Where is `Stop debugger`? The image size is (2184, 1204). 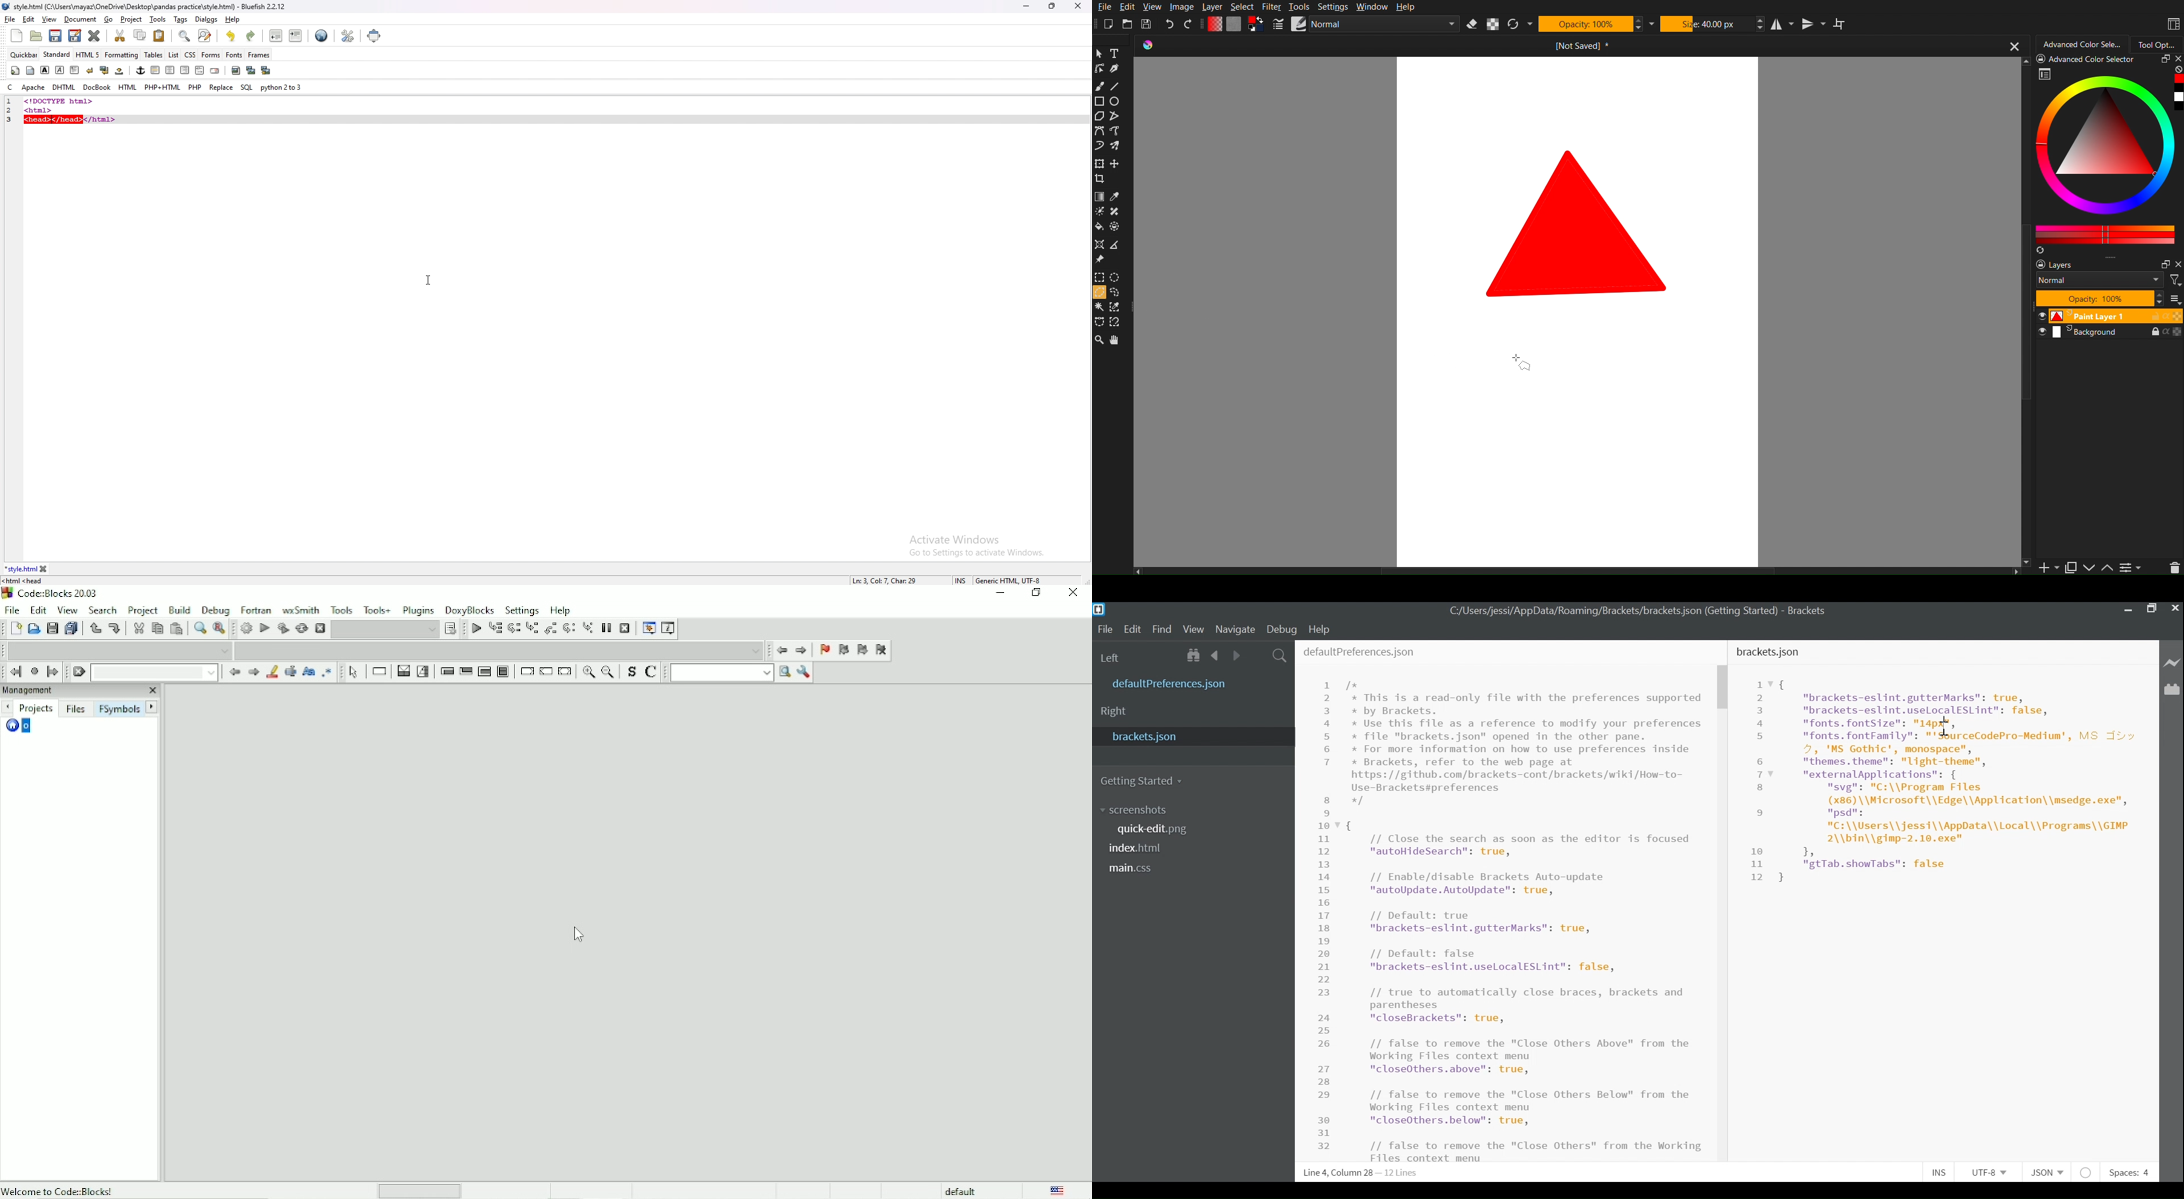
Stop debugger is located at coordinates (625, 628).